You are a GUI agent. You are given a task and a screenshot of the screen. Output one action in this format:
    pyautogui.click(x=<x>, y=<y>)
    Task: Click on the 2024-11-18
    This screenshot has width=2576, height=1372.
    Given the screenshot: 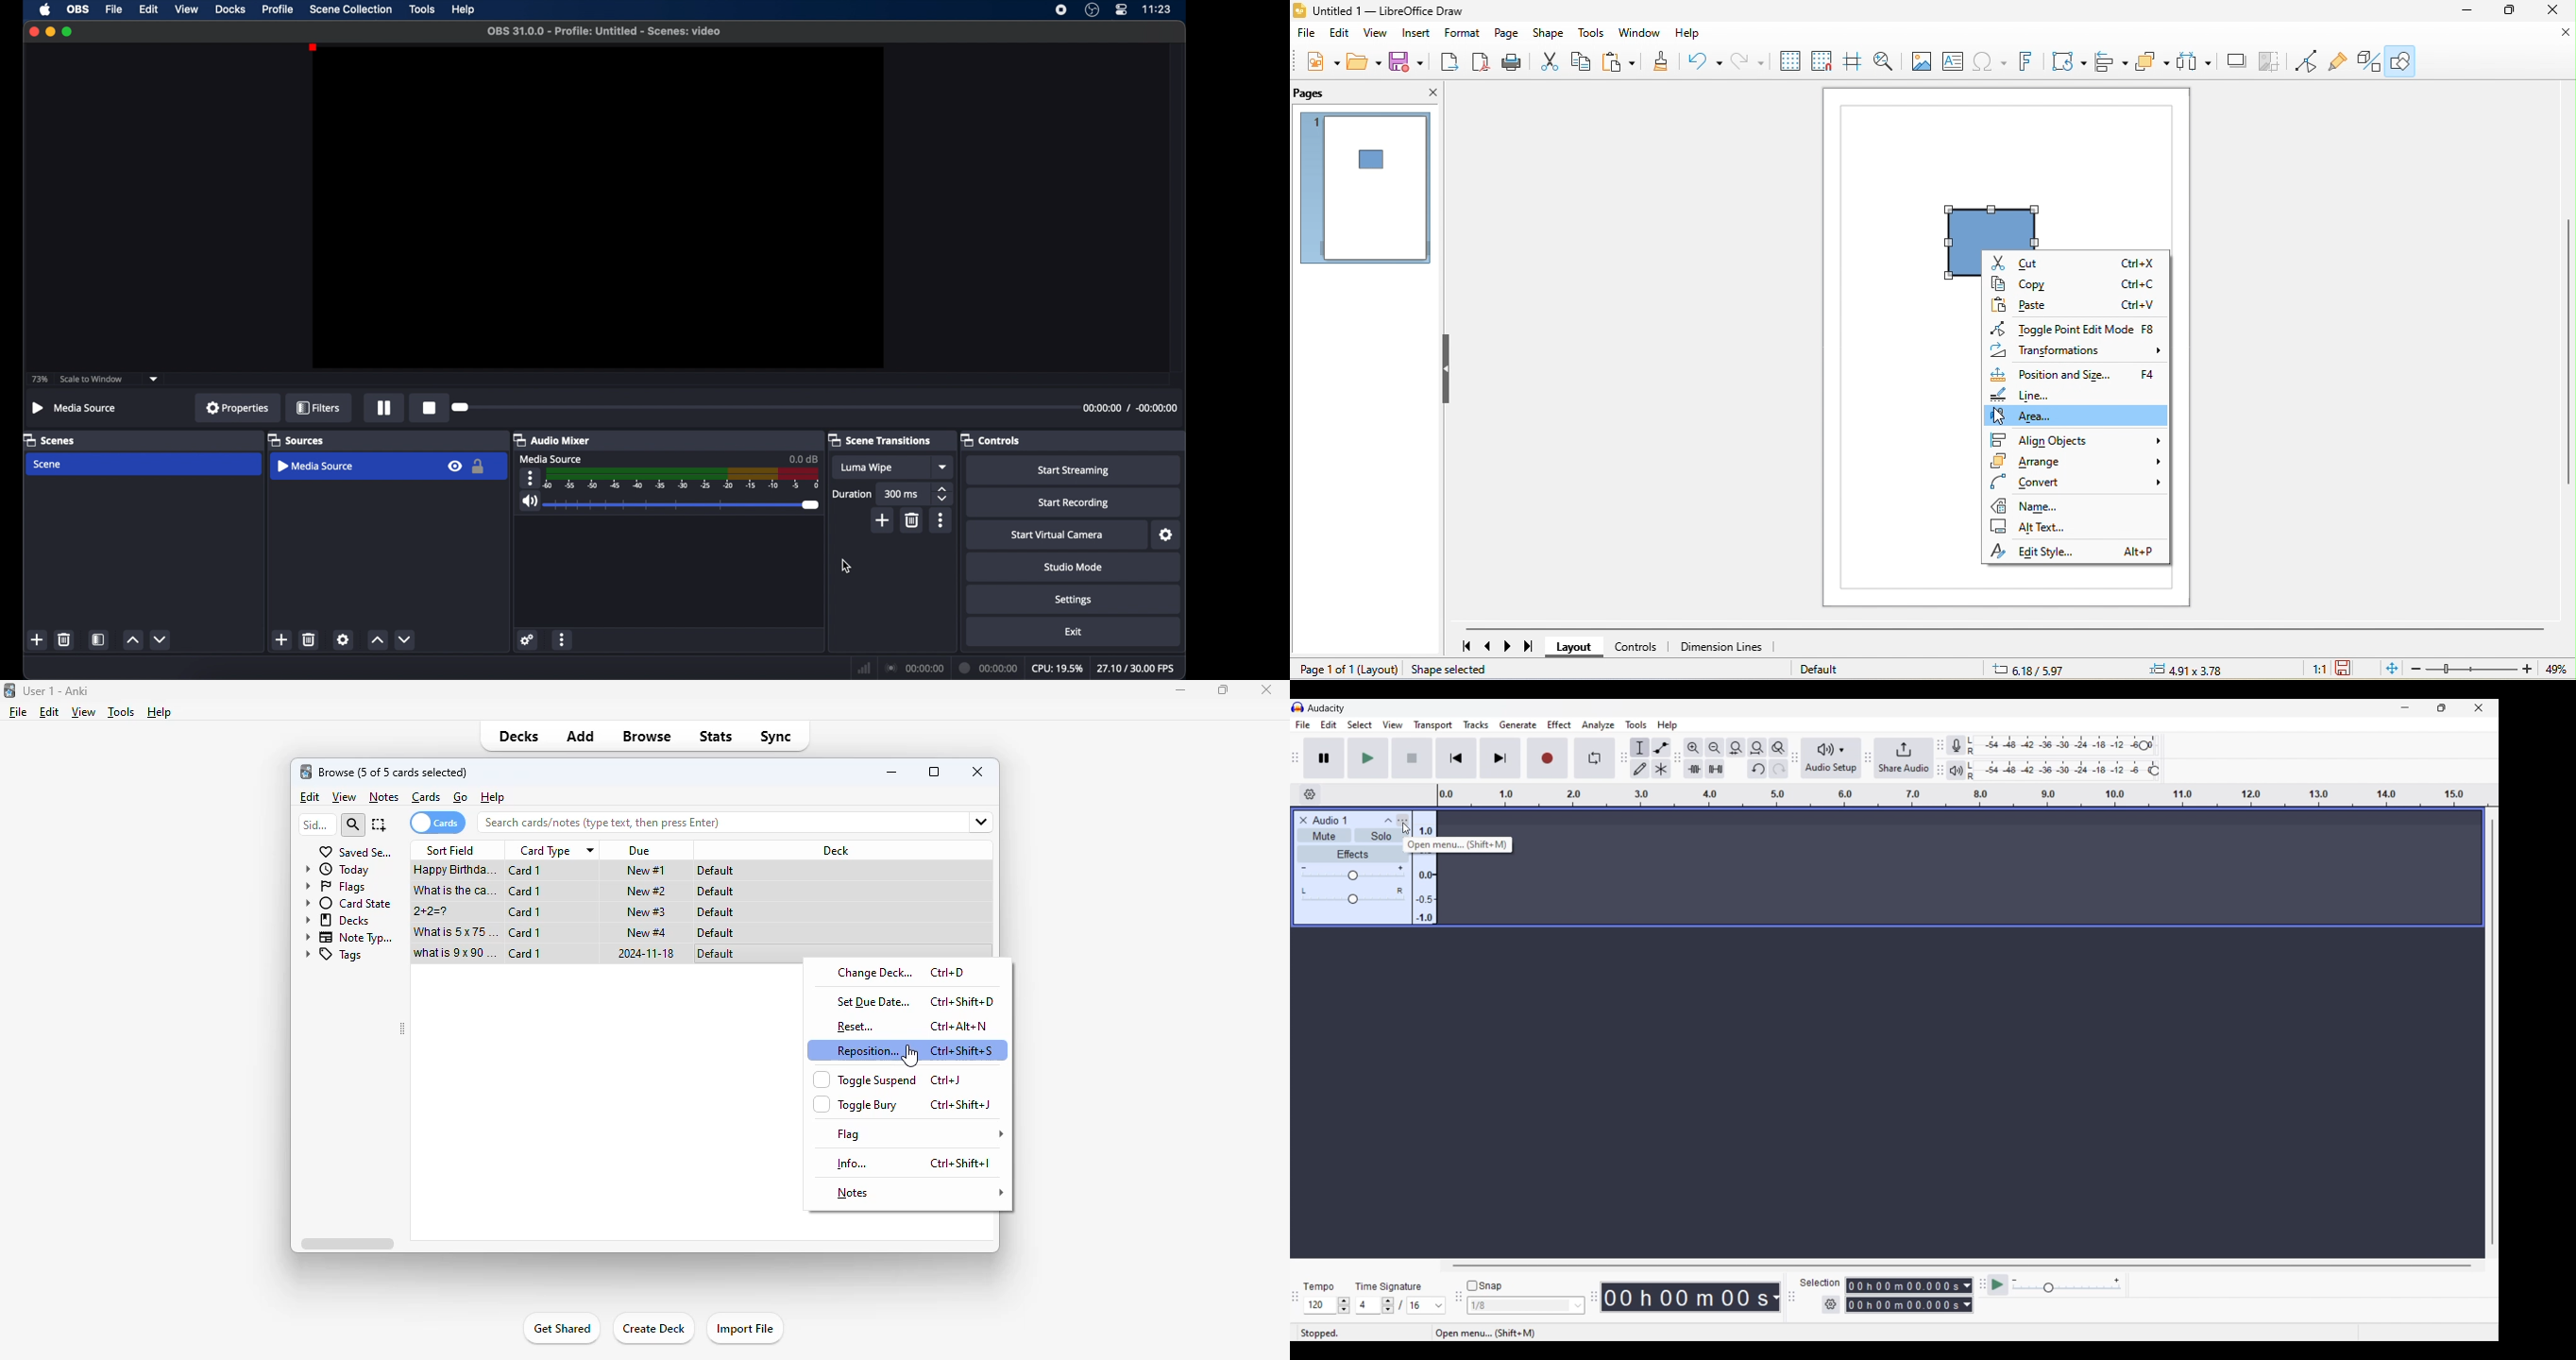 What is the action you would take?
    pyautogui.click(x=644, y=953)
    